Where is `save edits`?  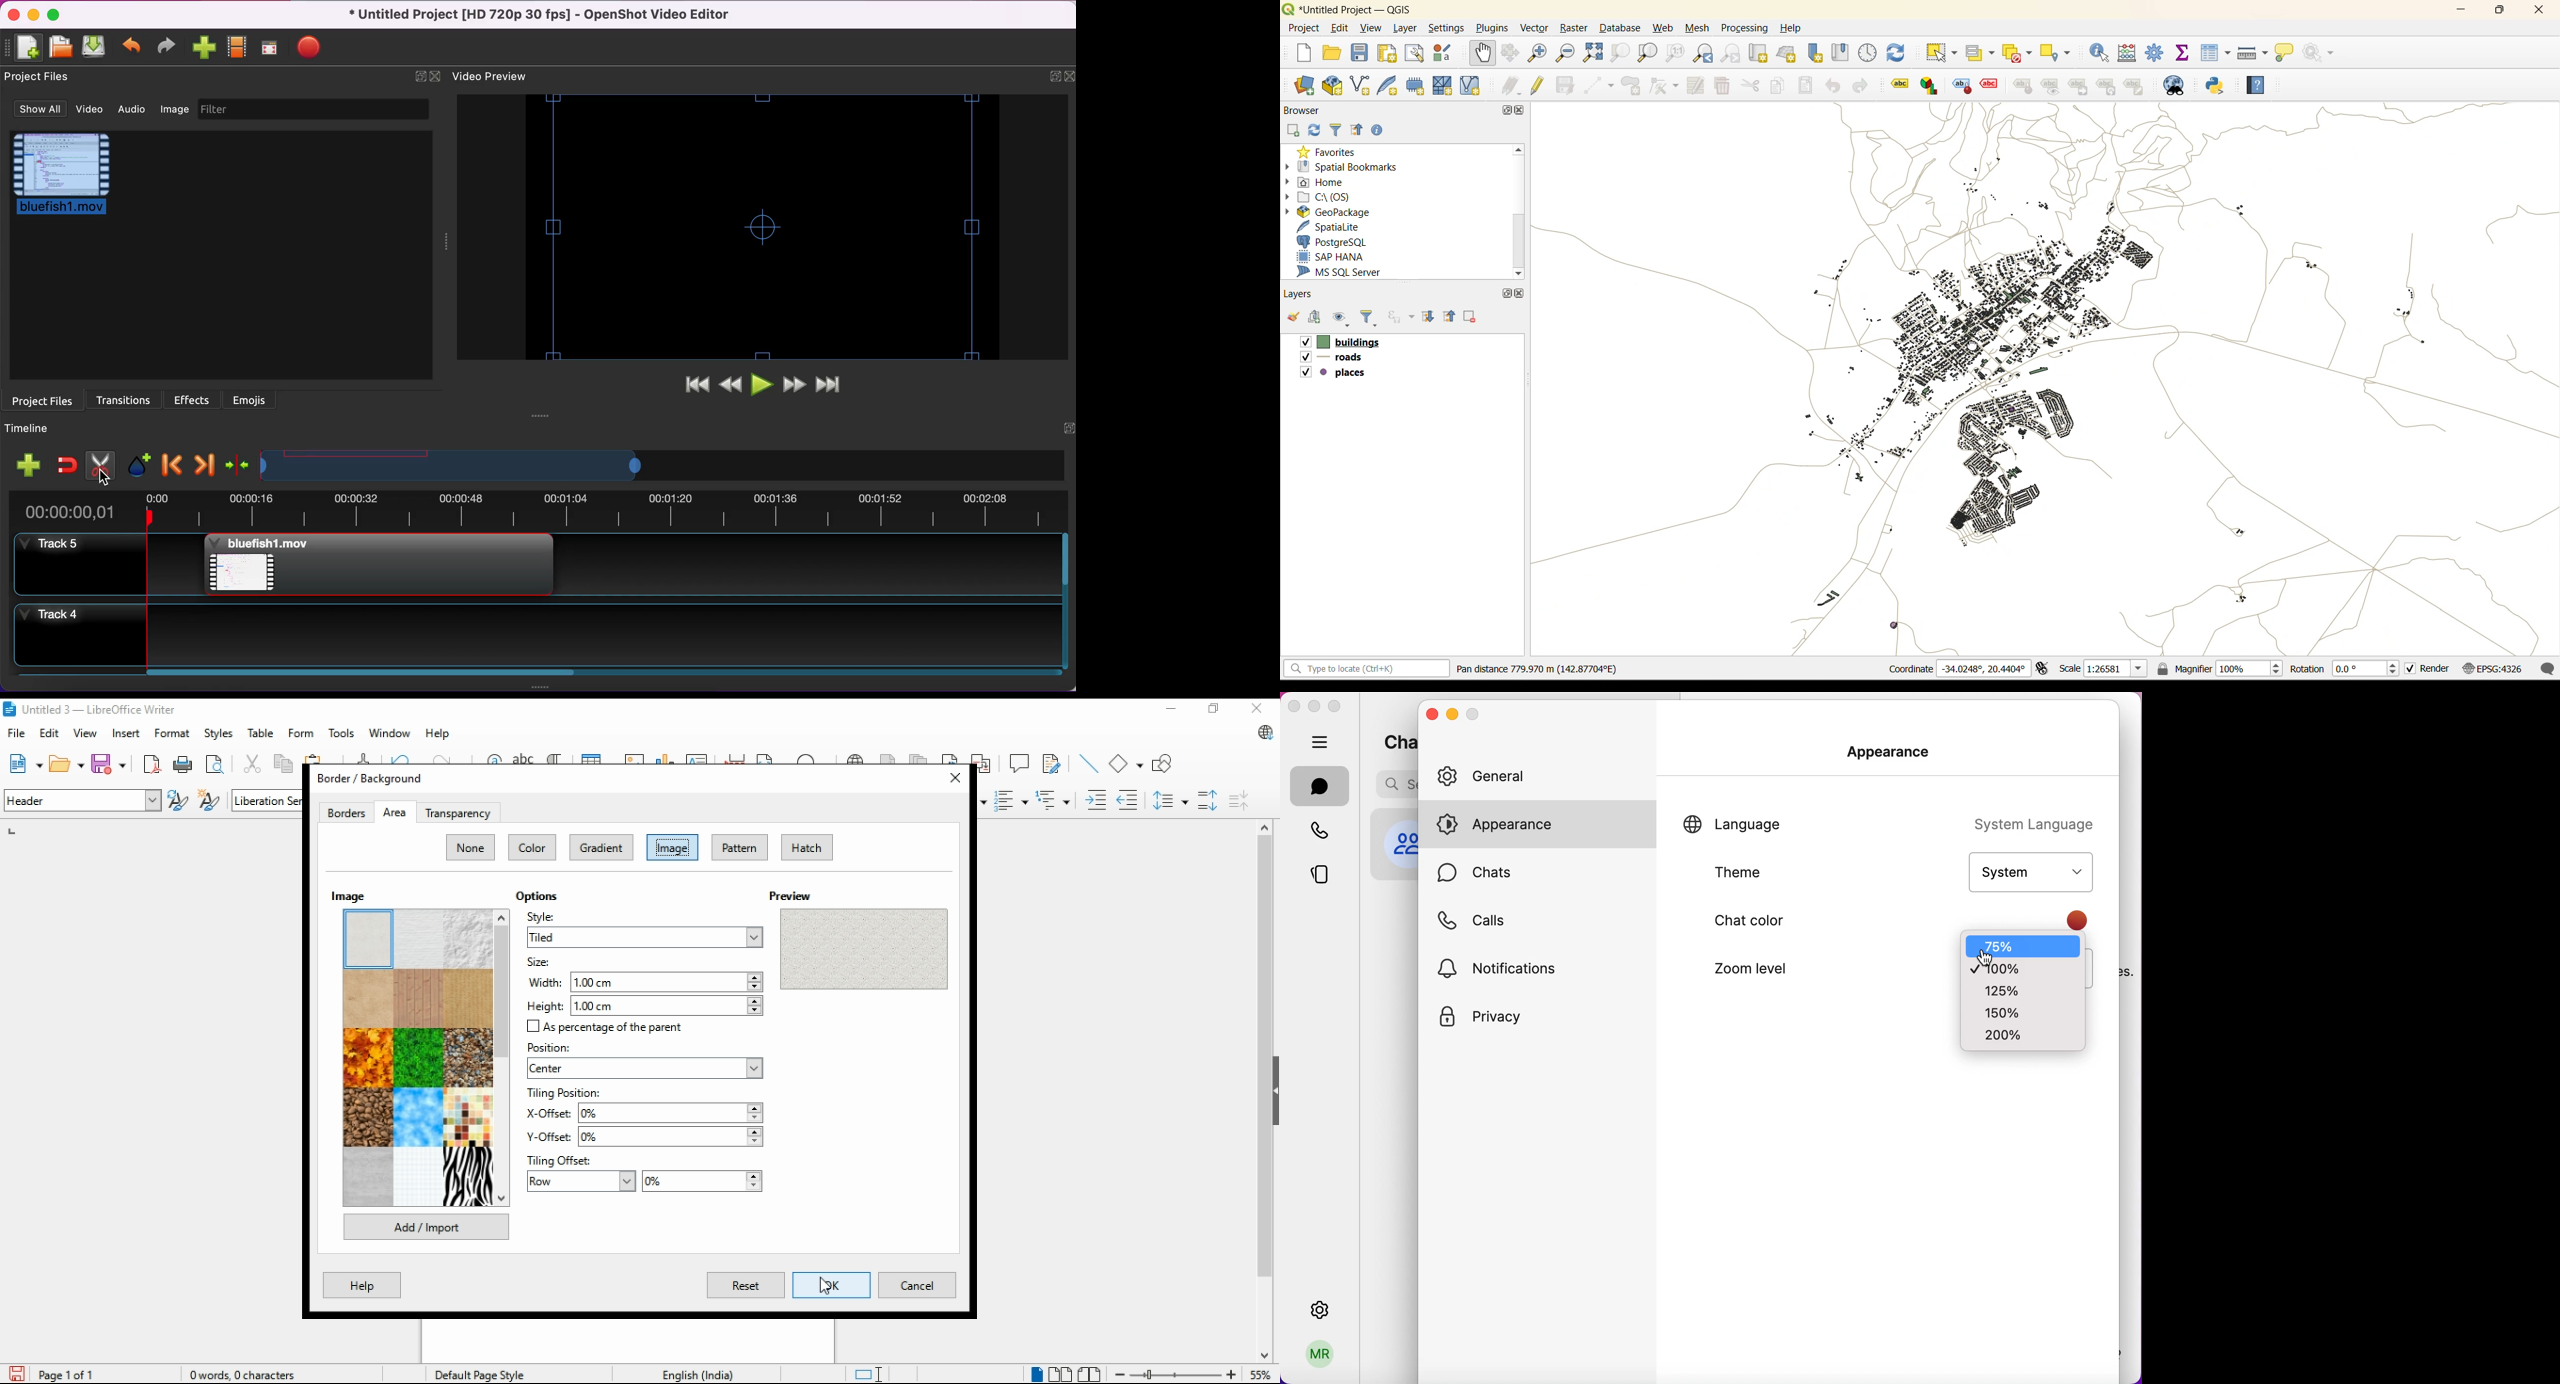
save edits is located at coordinates (1565, 88).